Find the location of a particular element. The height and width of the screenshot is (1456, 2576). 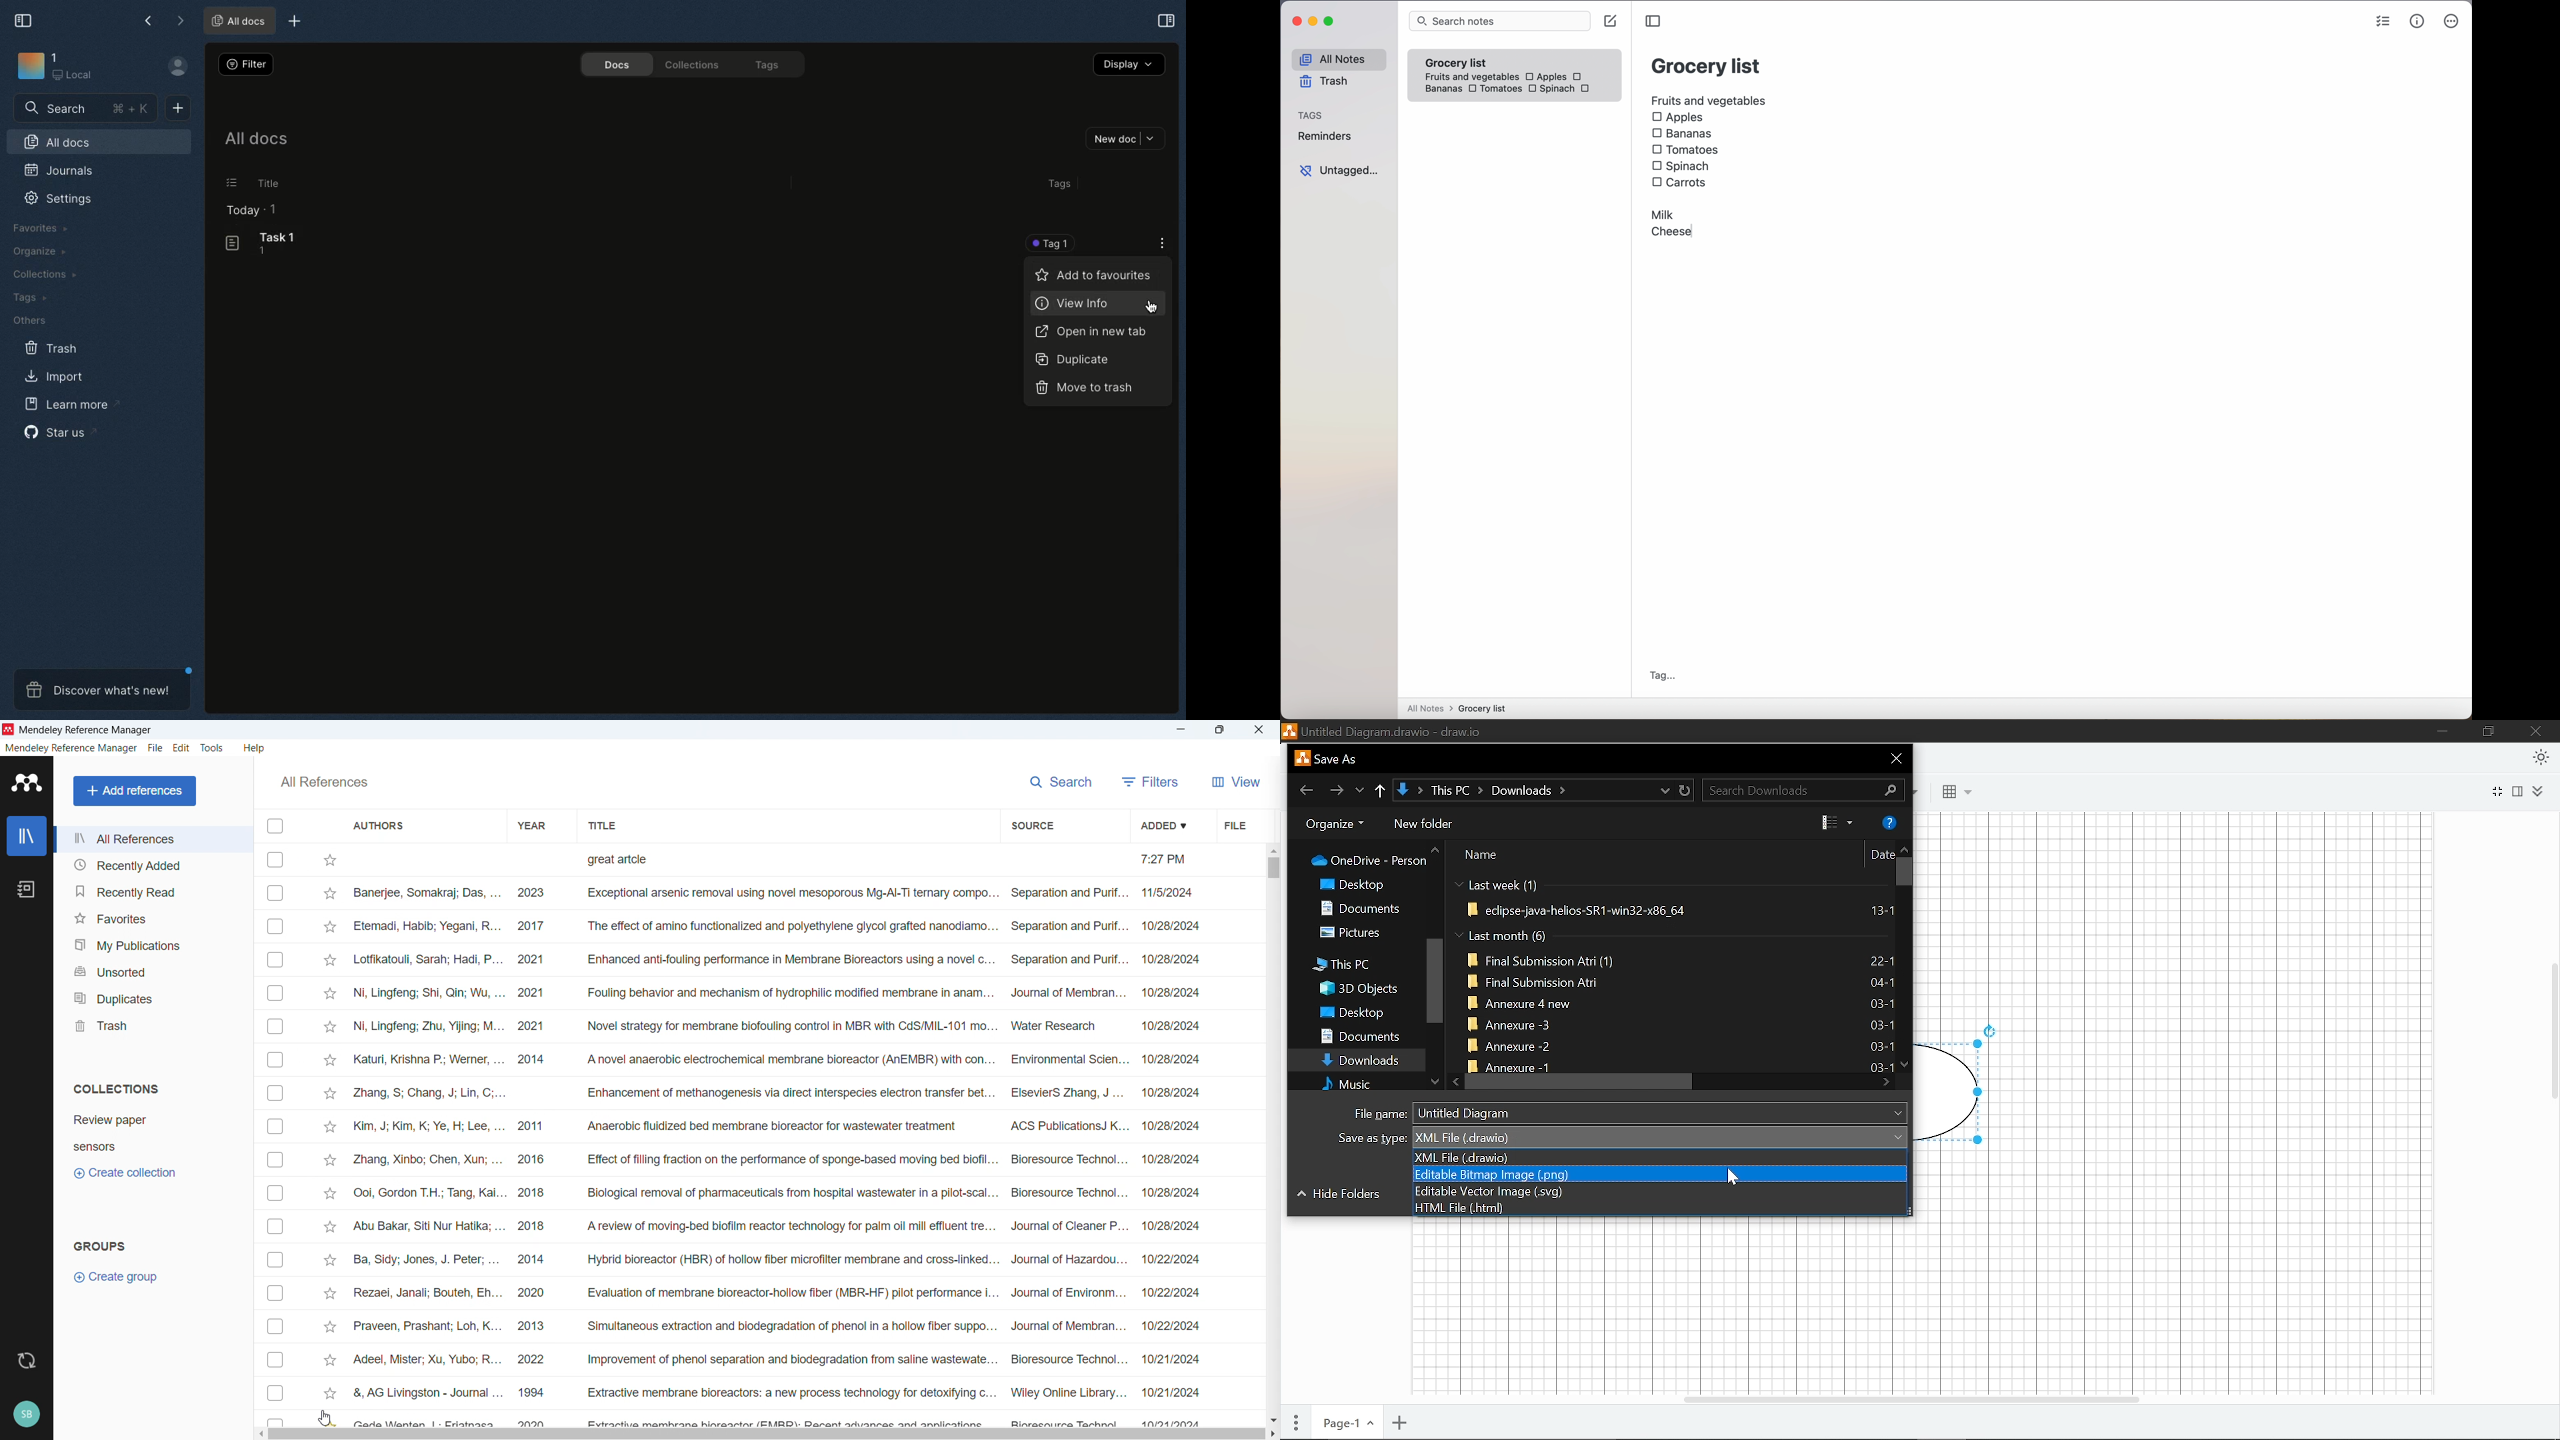

Scroll down  is located at coordinates (1272, 1420).